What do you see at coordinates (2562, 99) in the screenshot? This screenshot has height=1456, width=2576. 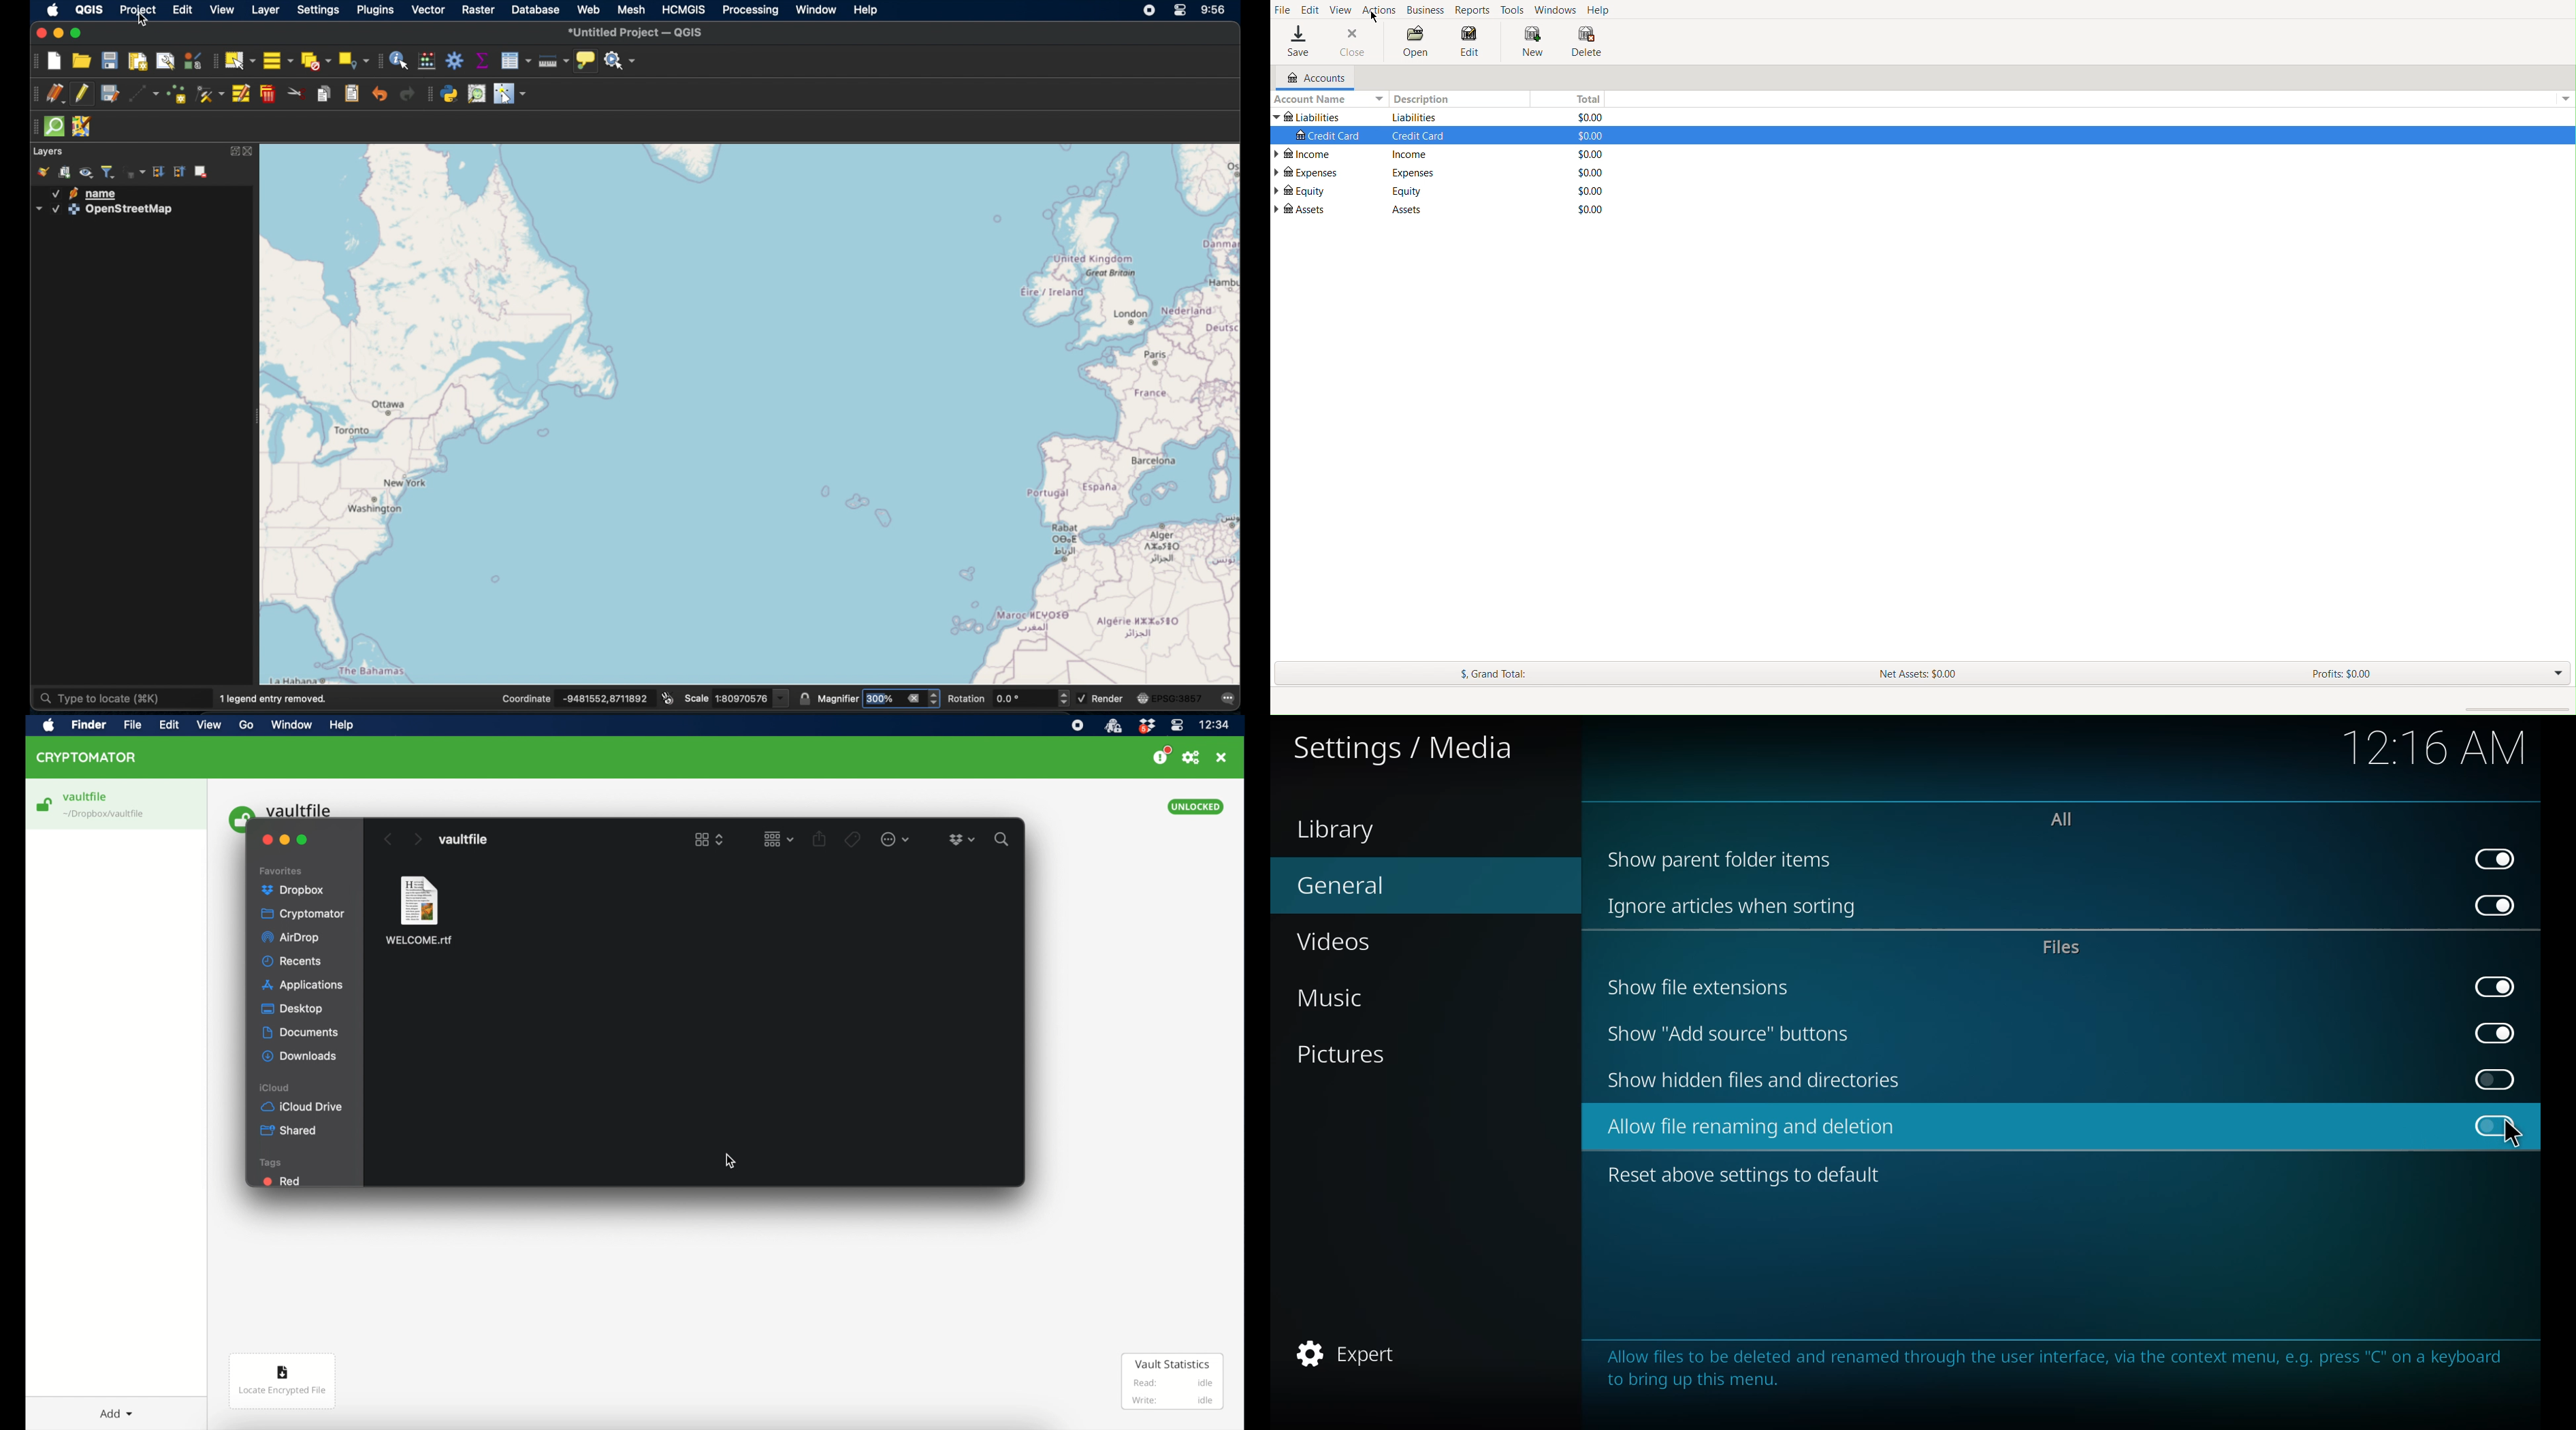 I see `Dropdown` at bounding box center [2562, 99].